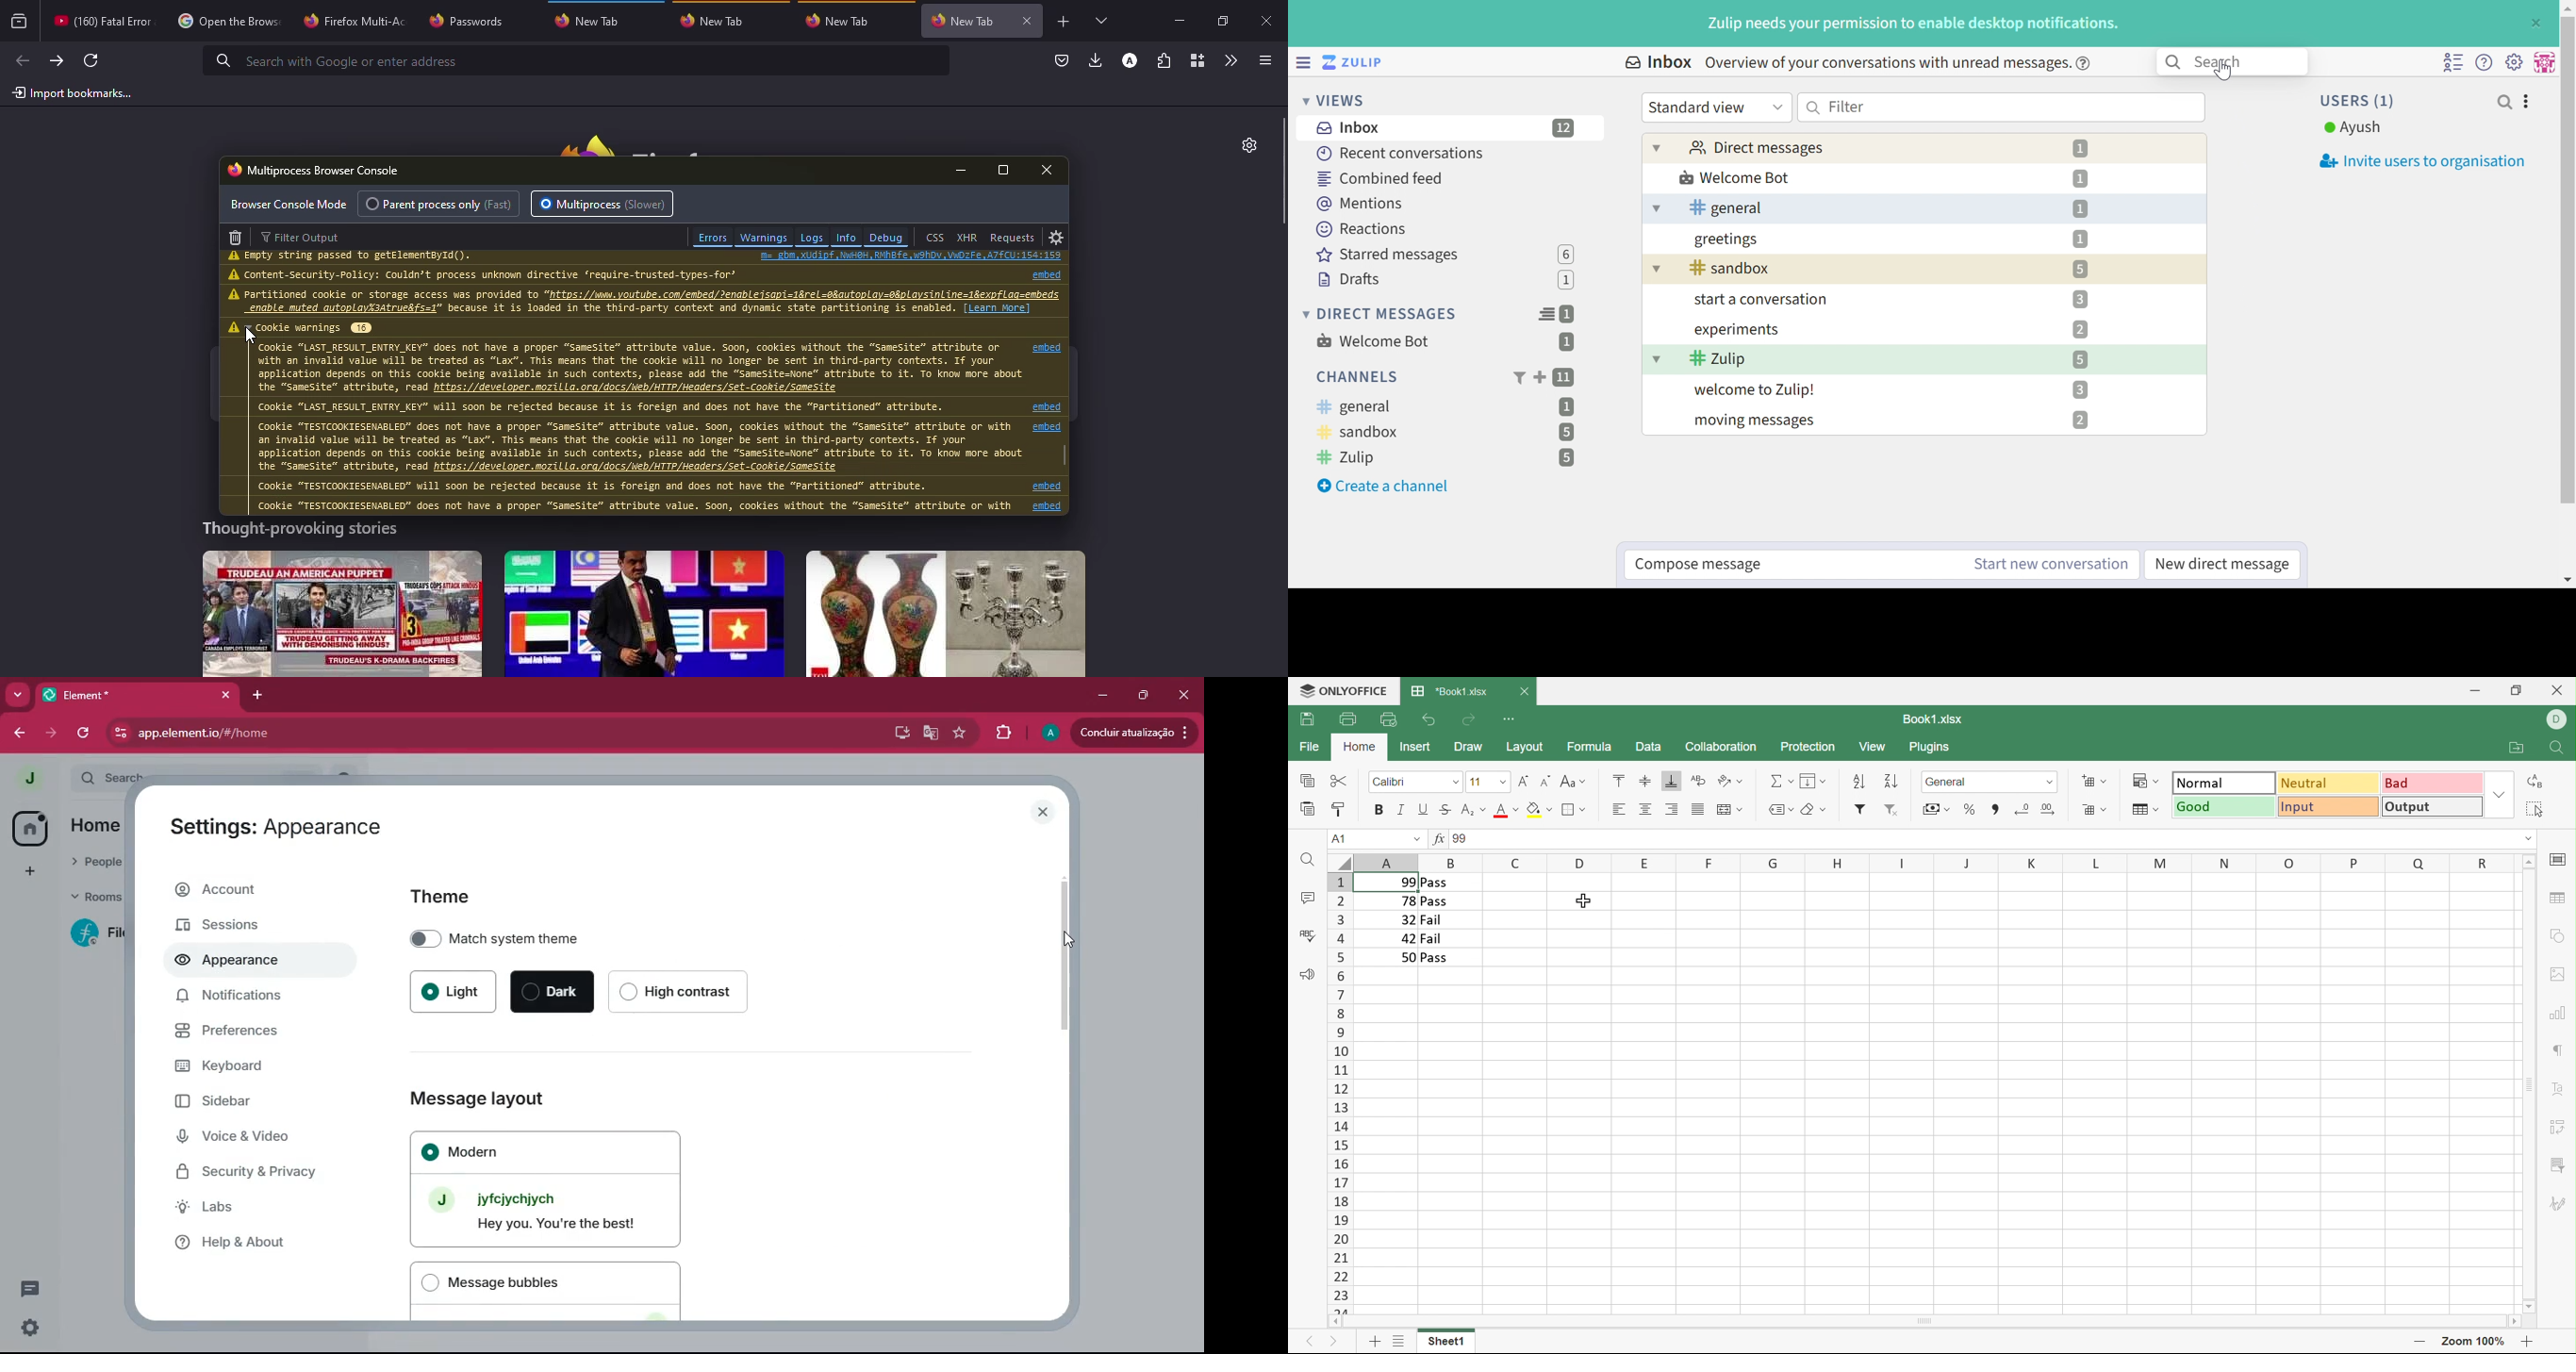 Image resolution: width=2576 pixels, height=1372 pixels. What do you see at coordinates (811, 238) in the screenshot?
I see `logs` at bounding box center [811, 238].